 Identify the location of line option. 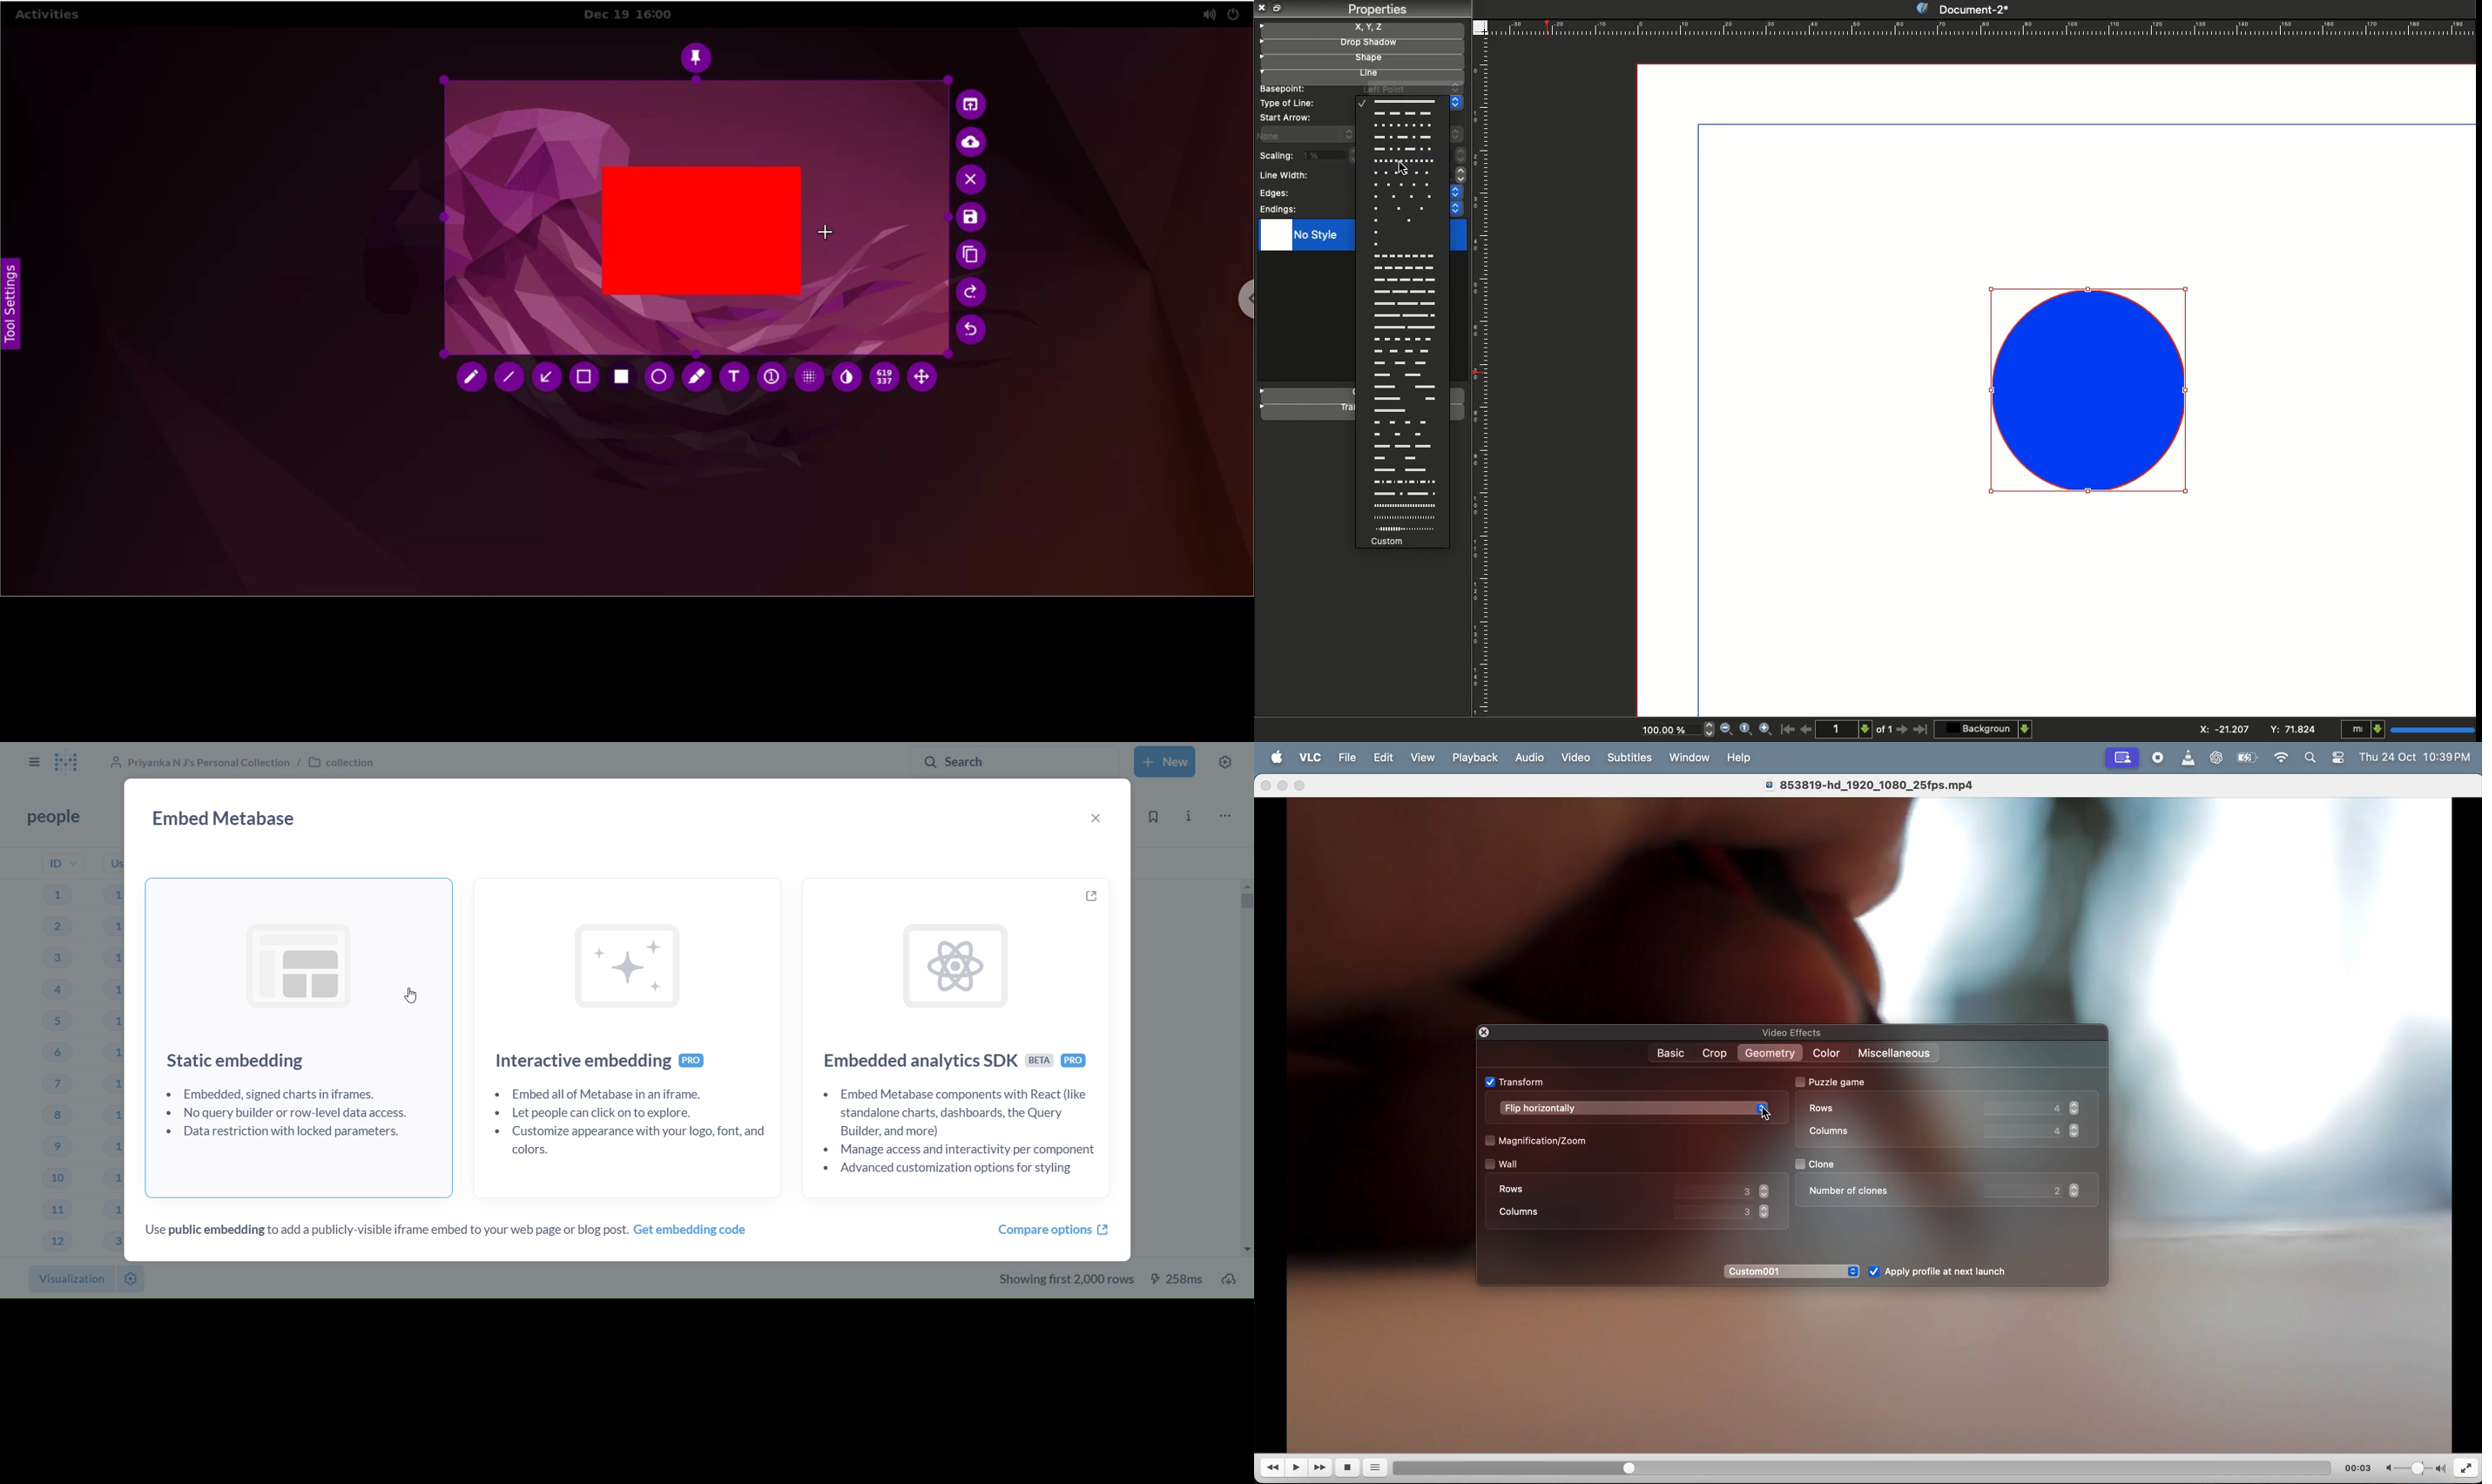
(1403, 375).